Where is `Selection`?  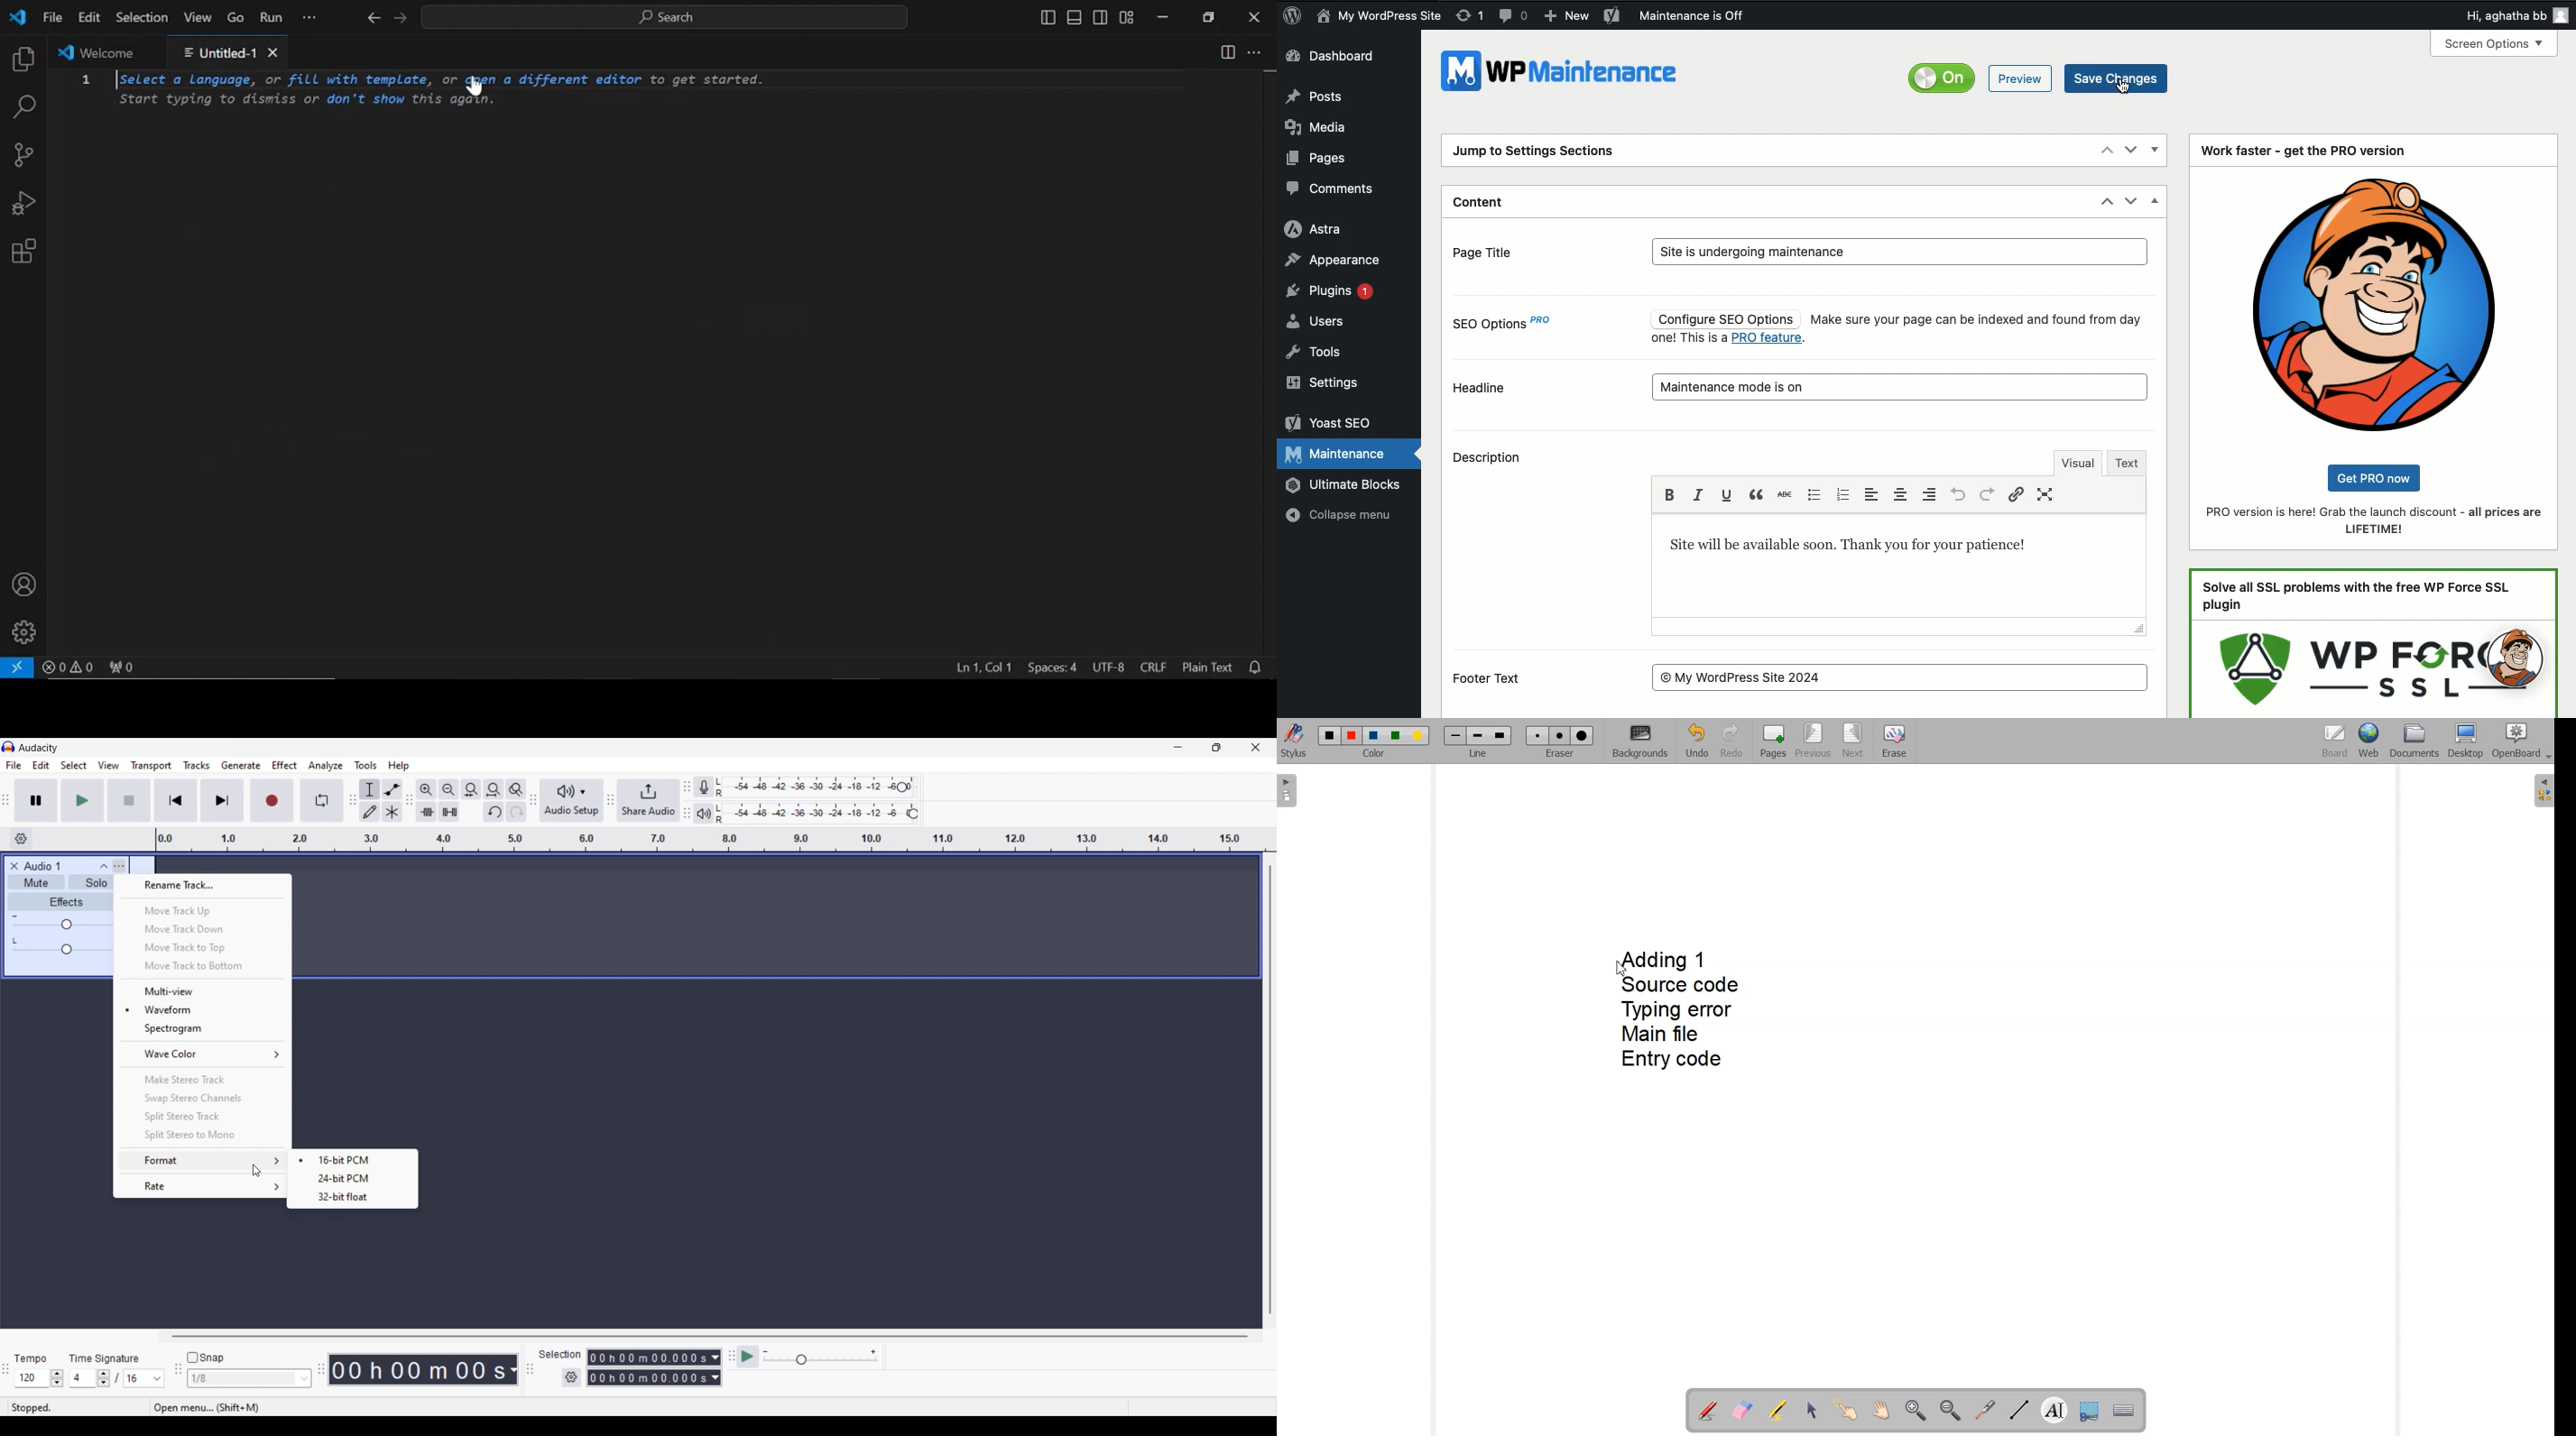
Selection is located at coordinates (559, 1354).